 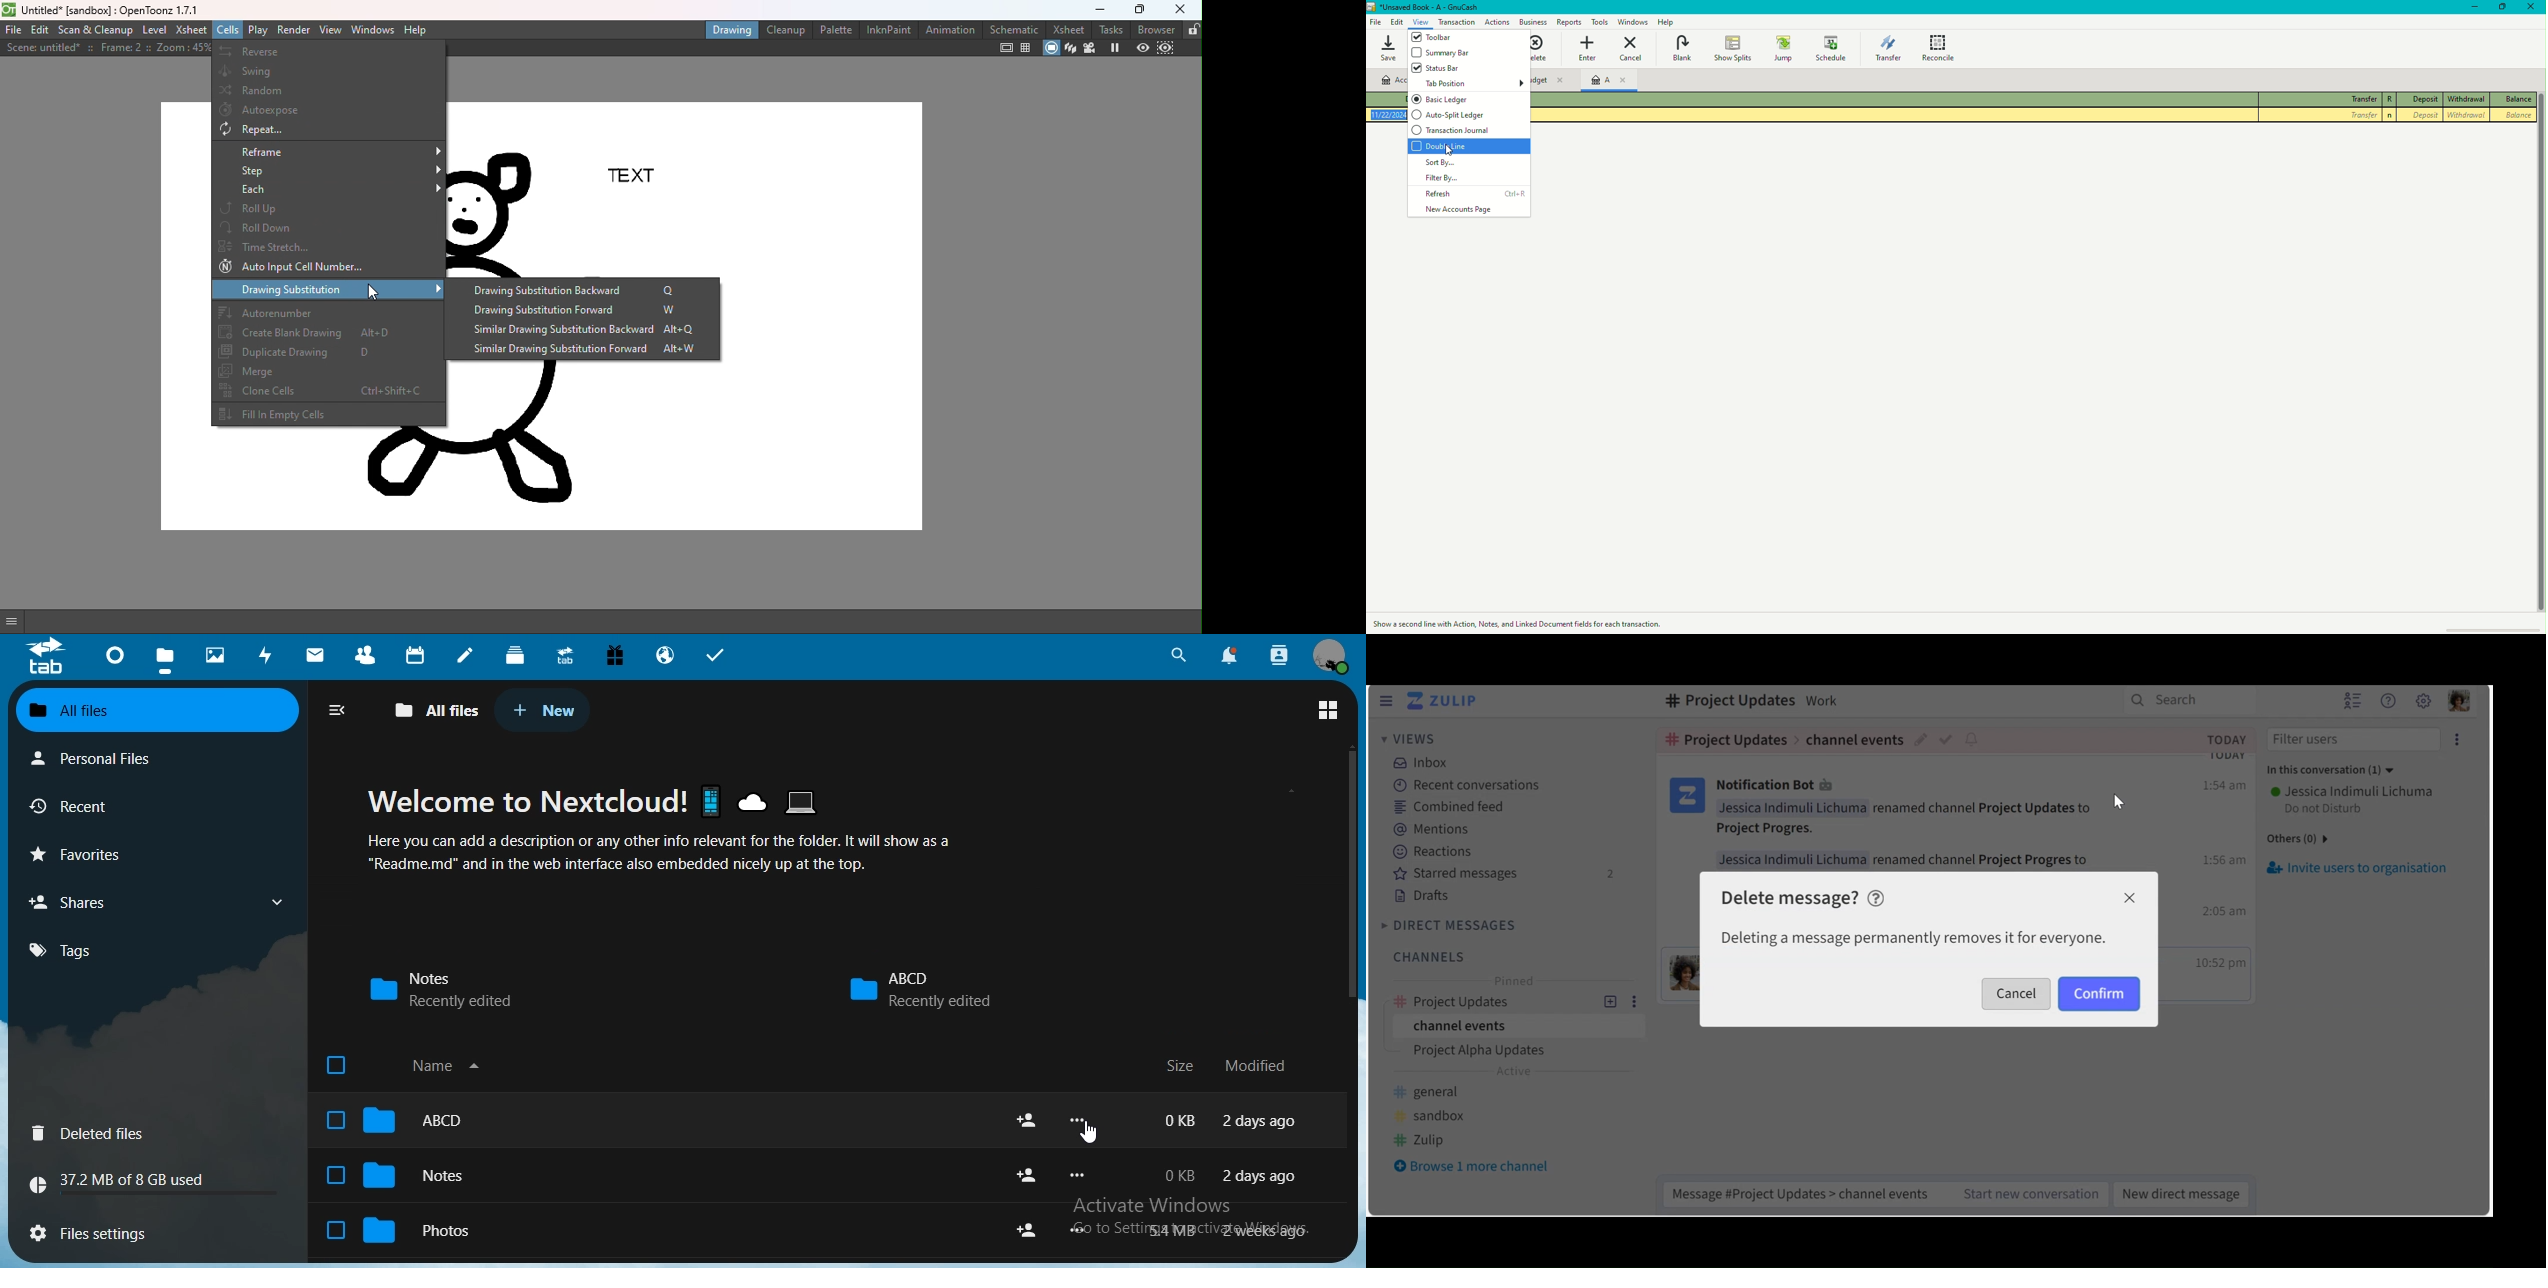 What do you see at coordinates (1066, 29) in the screenshot?
I see `Xsheet` at bounding box center [1066, 29].